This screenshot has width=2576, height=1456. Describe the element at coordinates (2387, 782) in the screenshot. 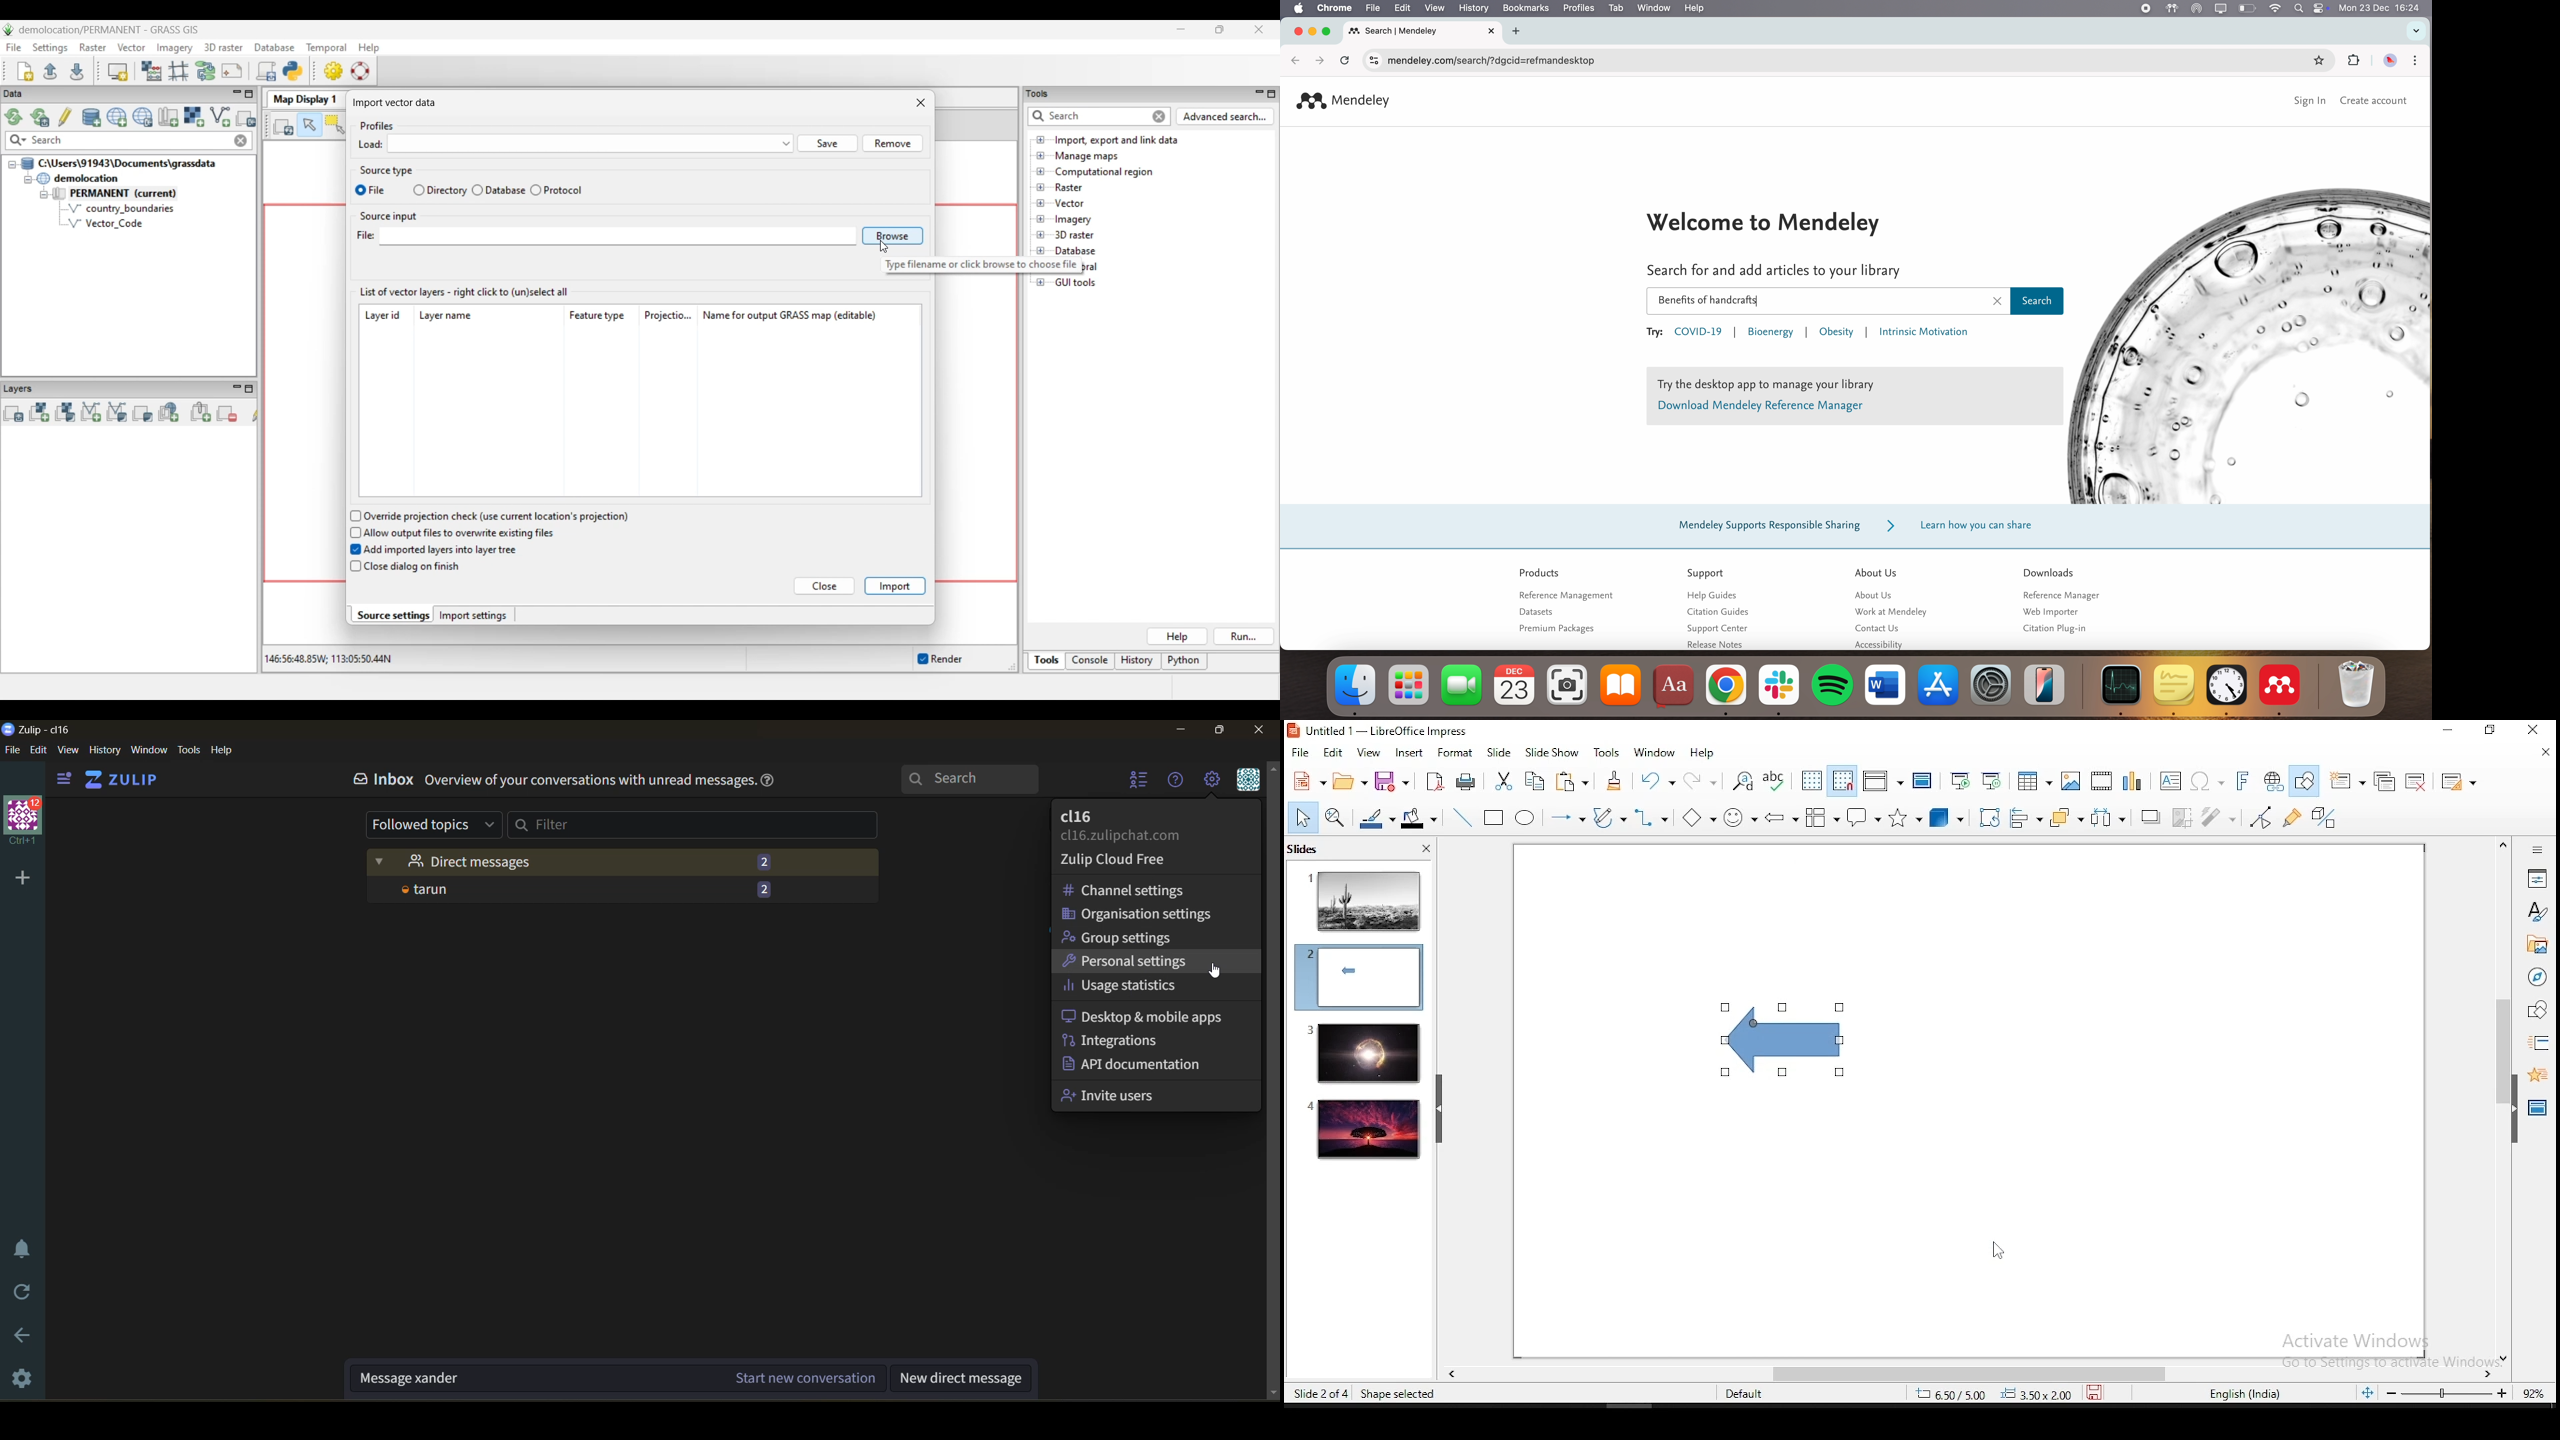

I see `duplicate slide` at that location.